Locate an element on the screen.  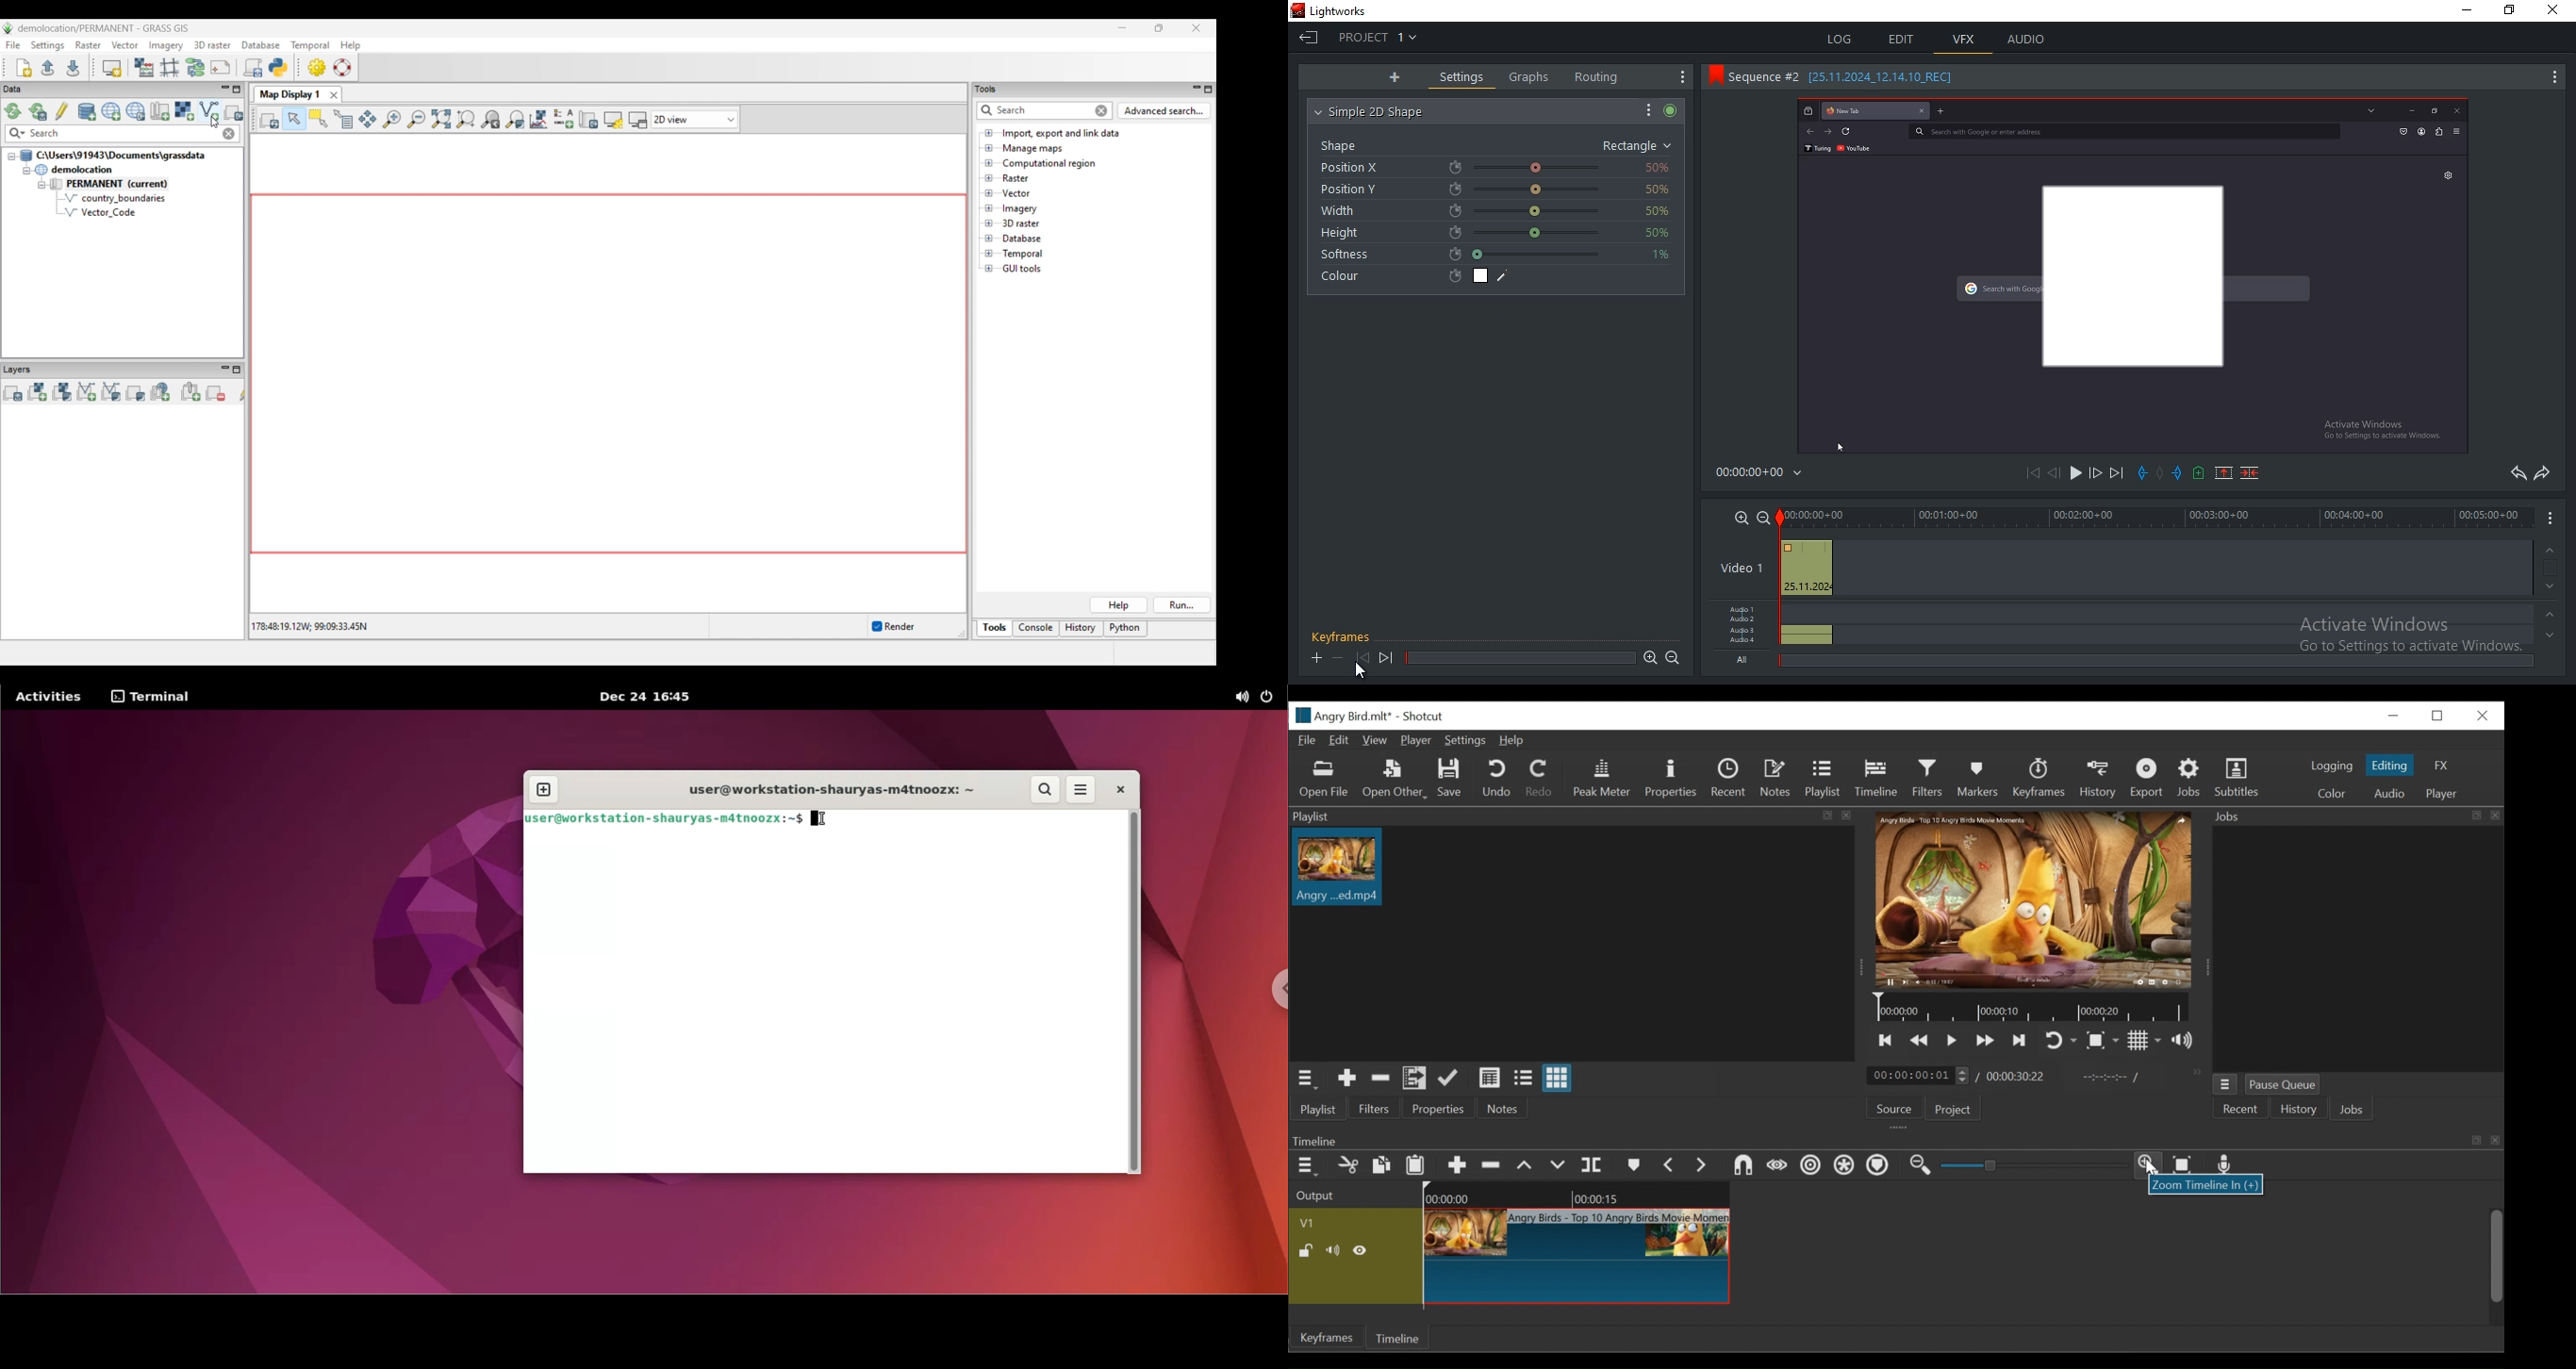
Previous marker is located at coordinates (1670, 1166).